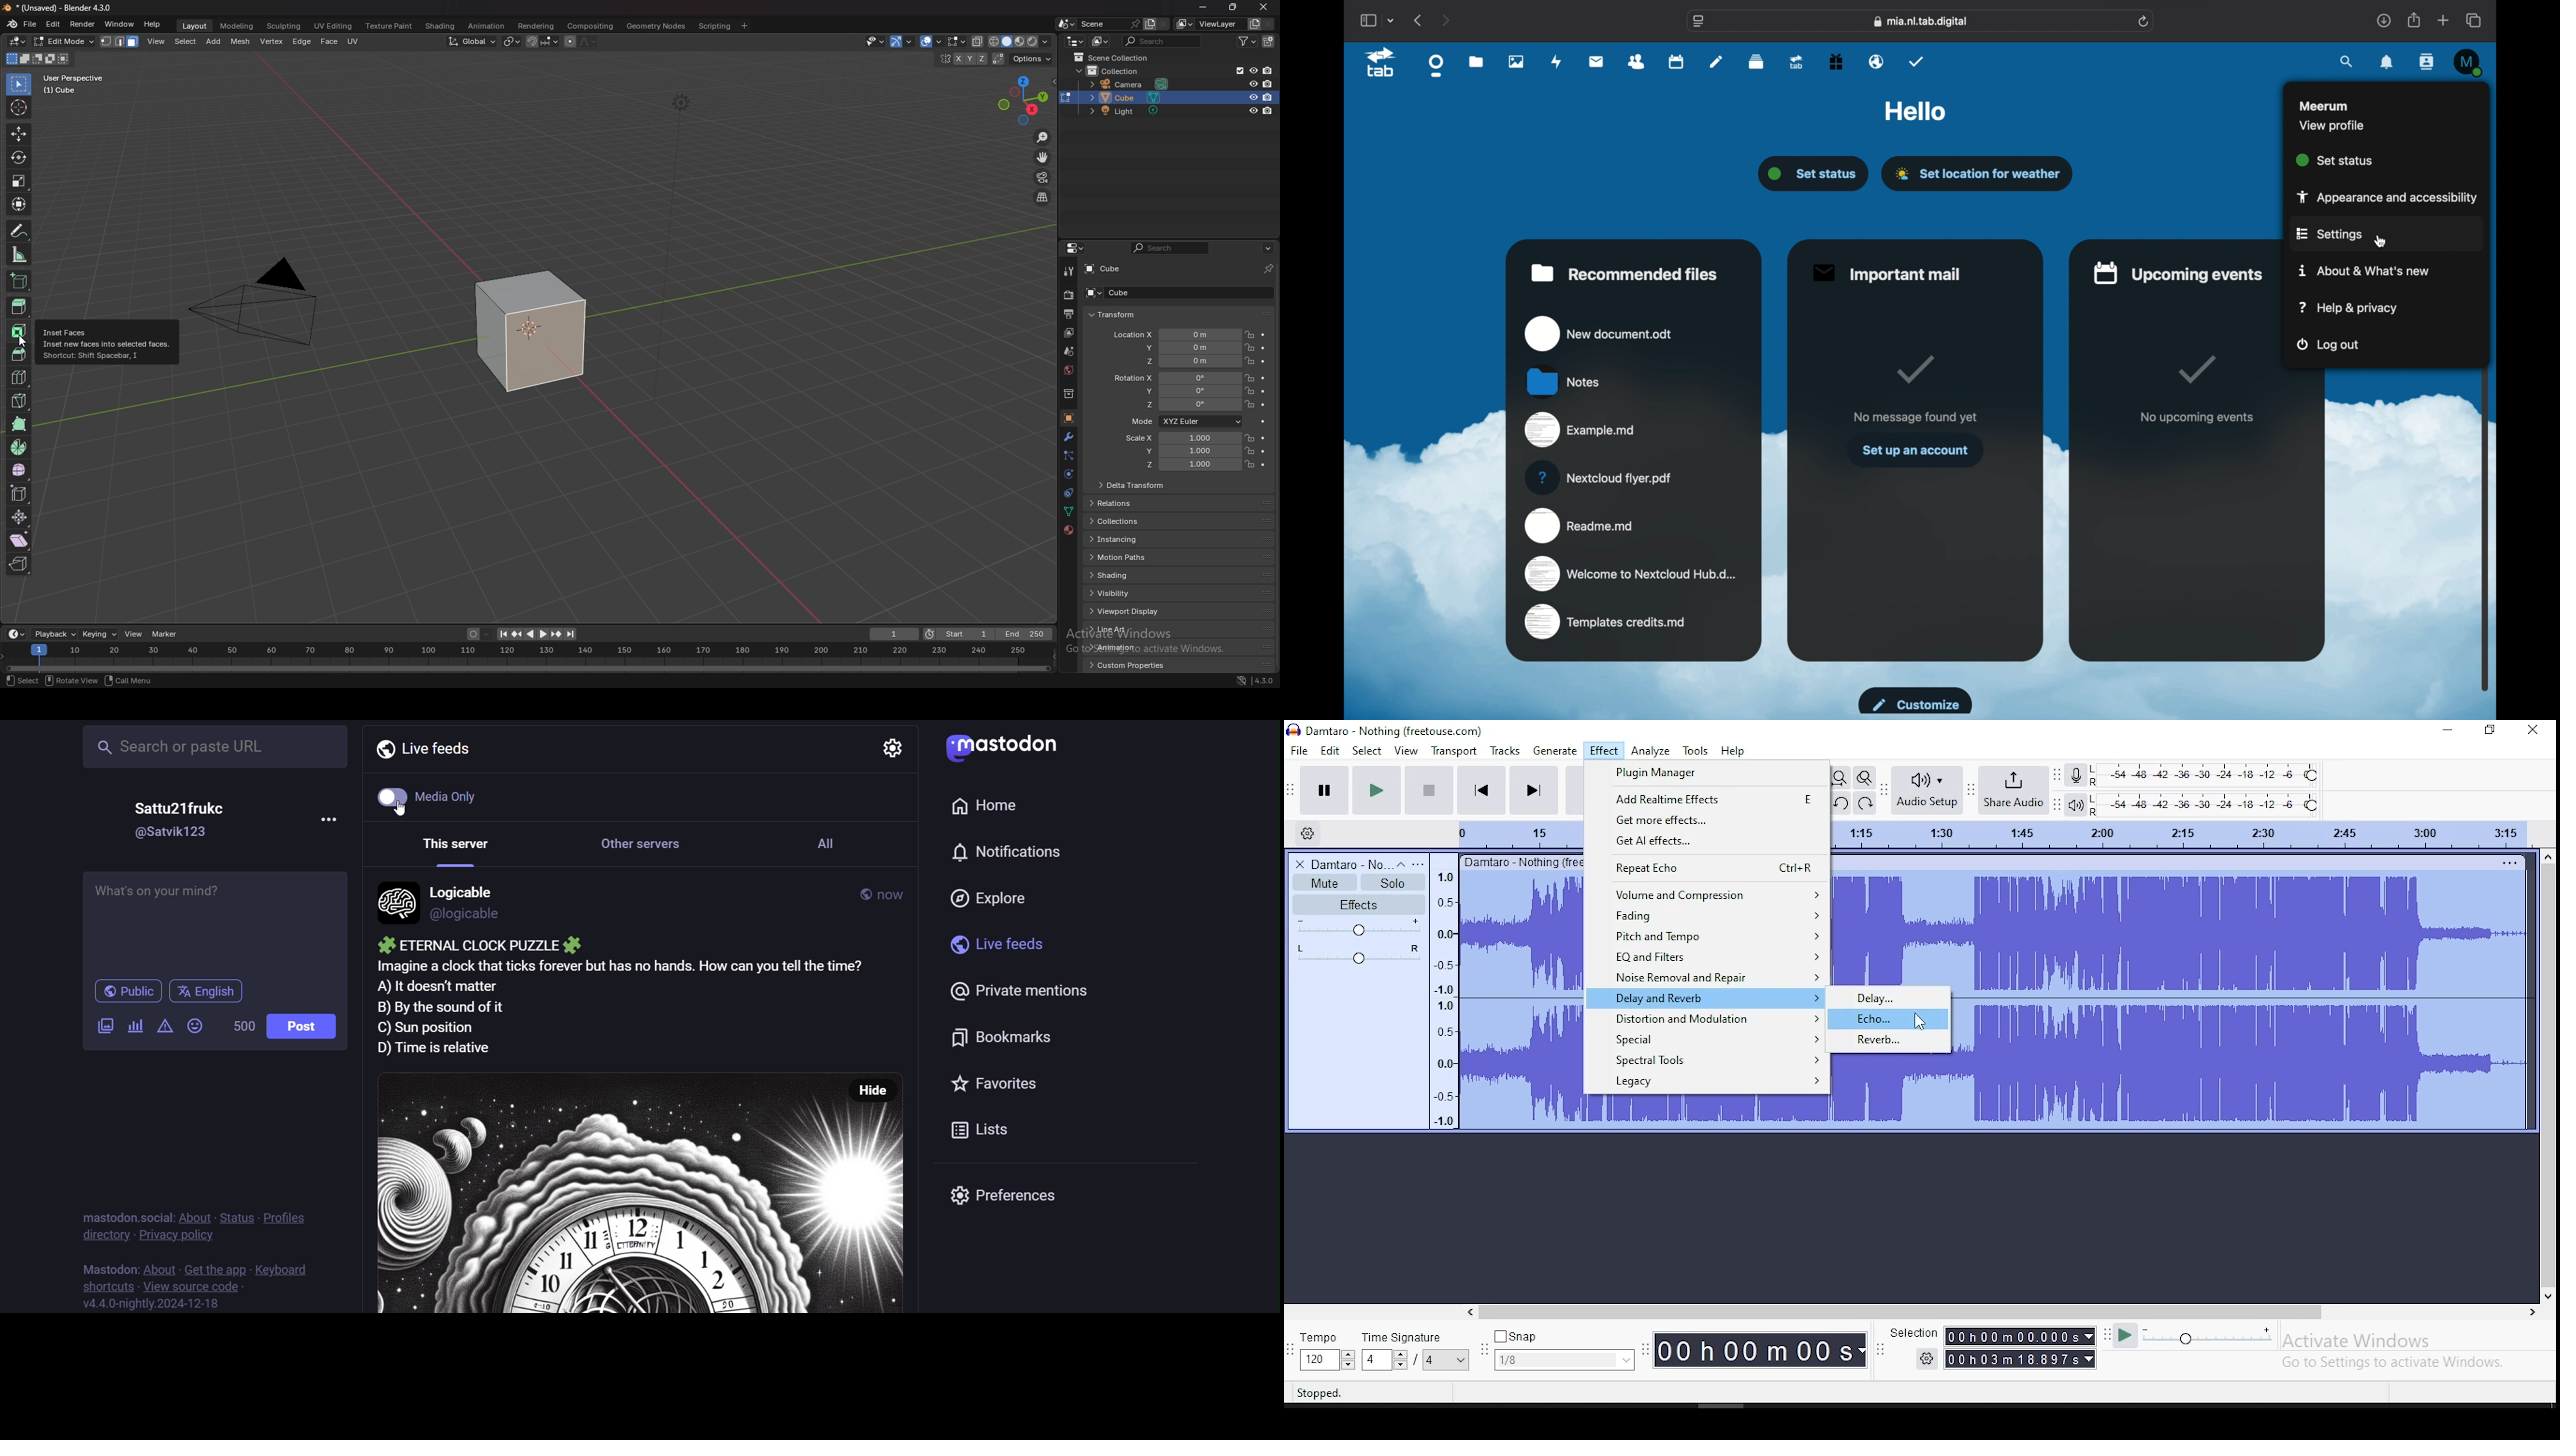  What do you see at coordinates (1709, 1082) in the screenshot?
I see `legacy` at bounding box center [1709, 1082].